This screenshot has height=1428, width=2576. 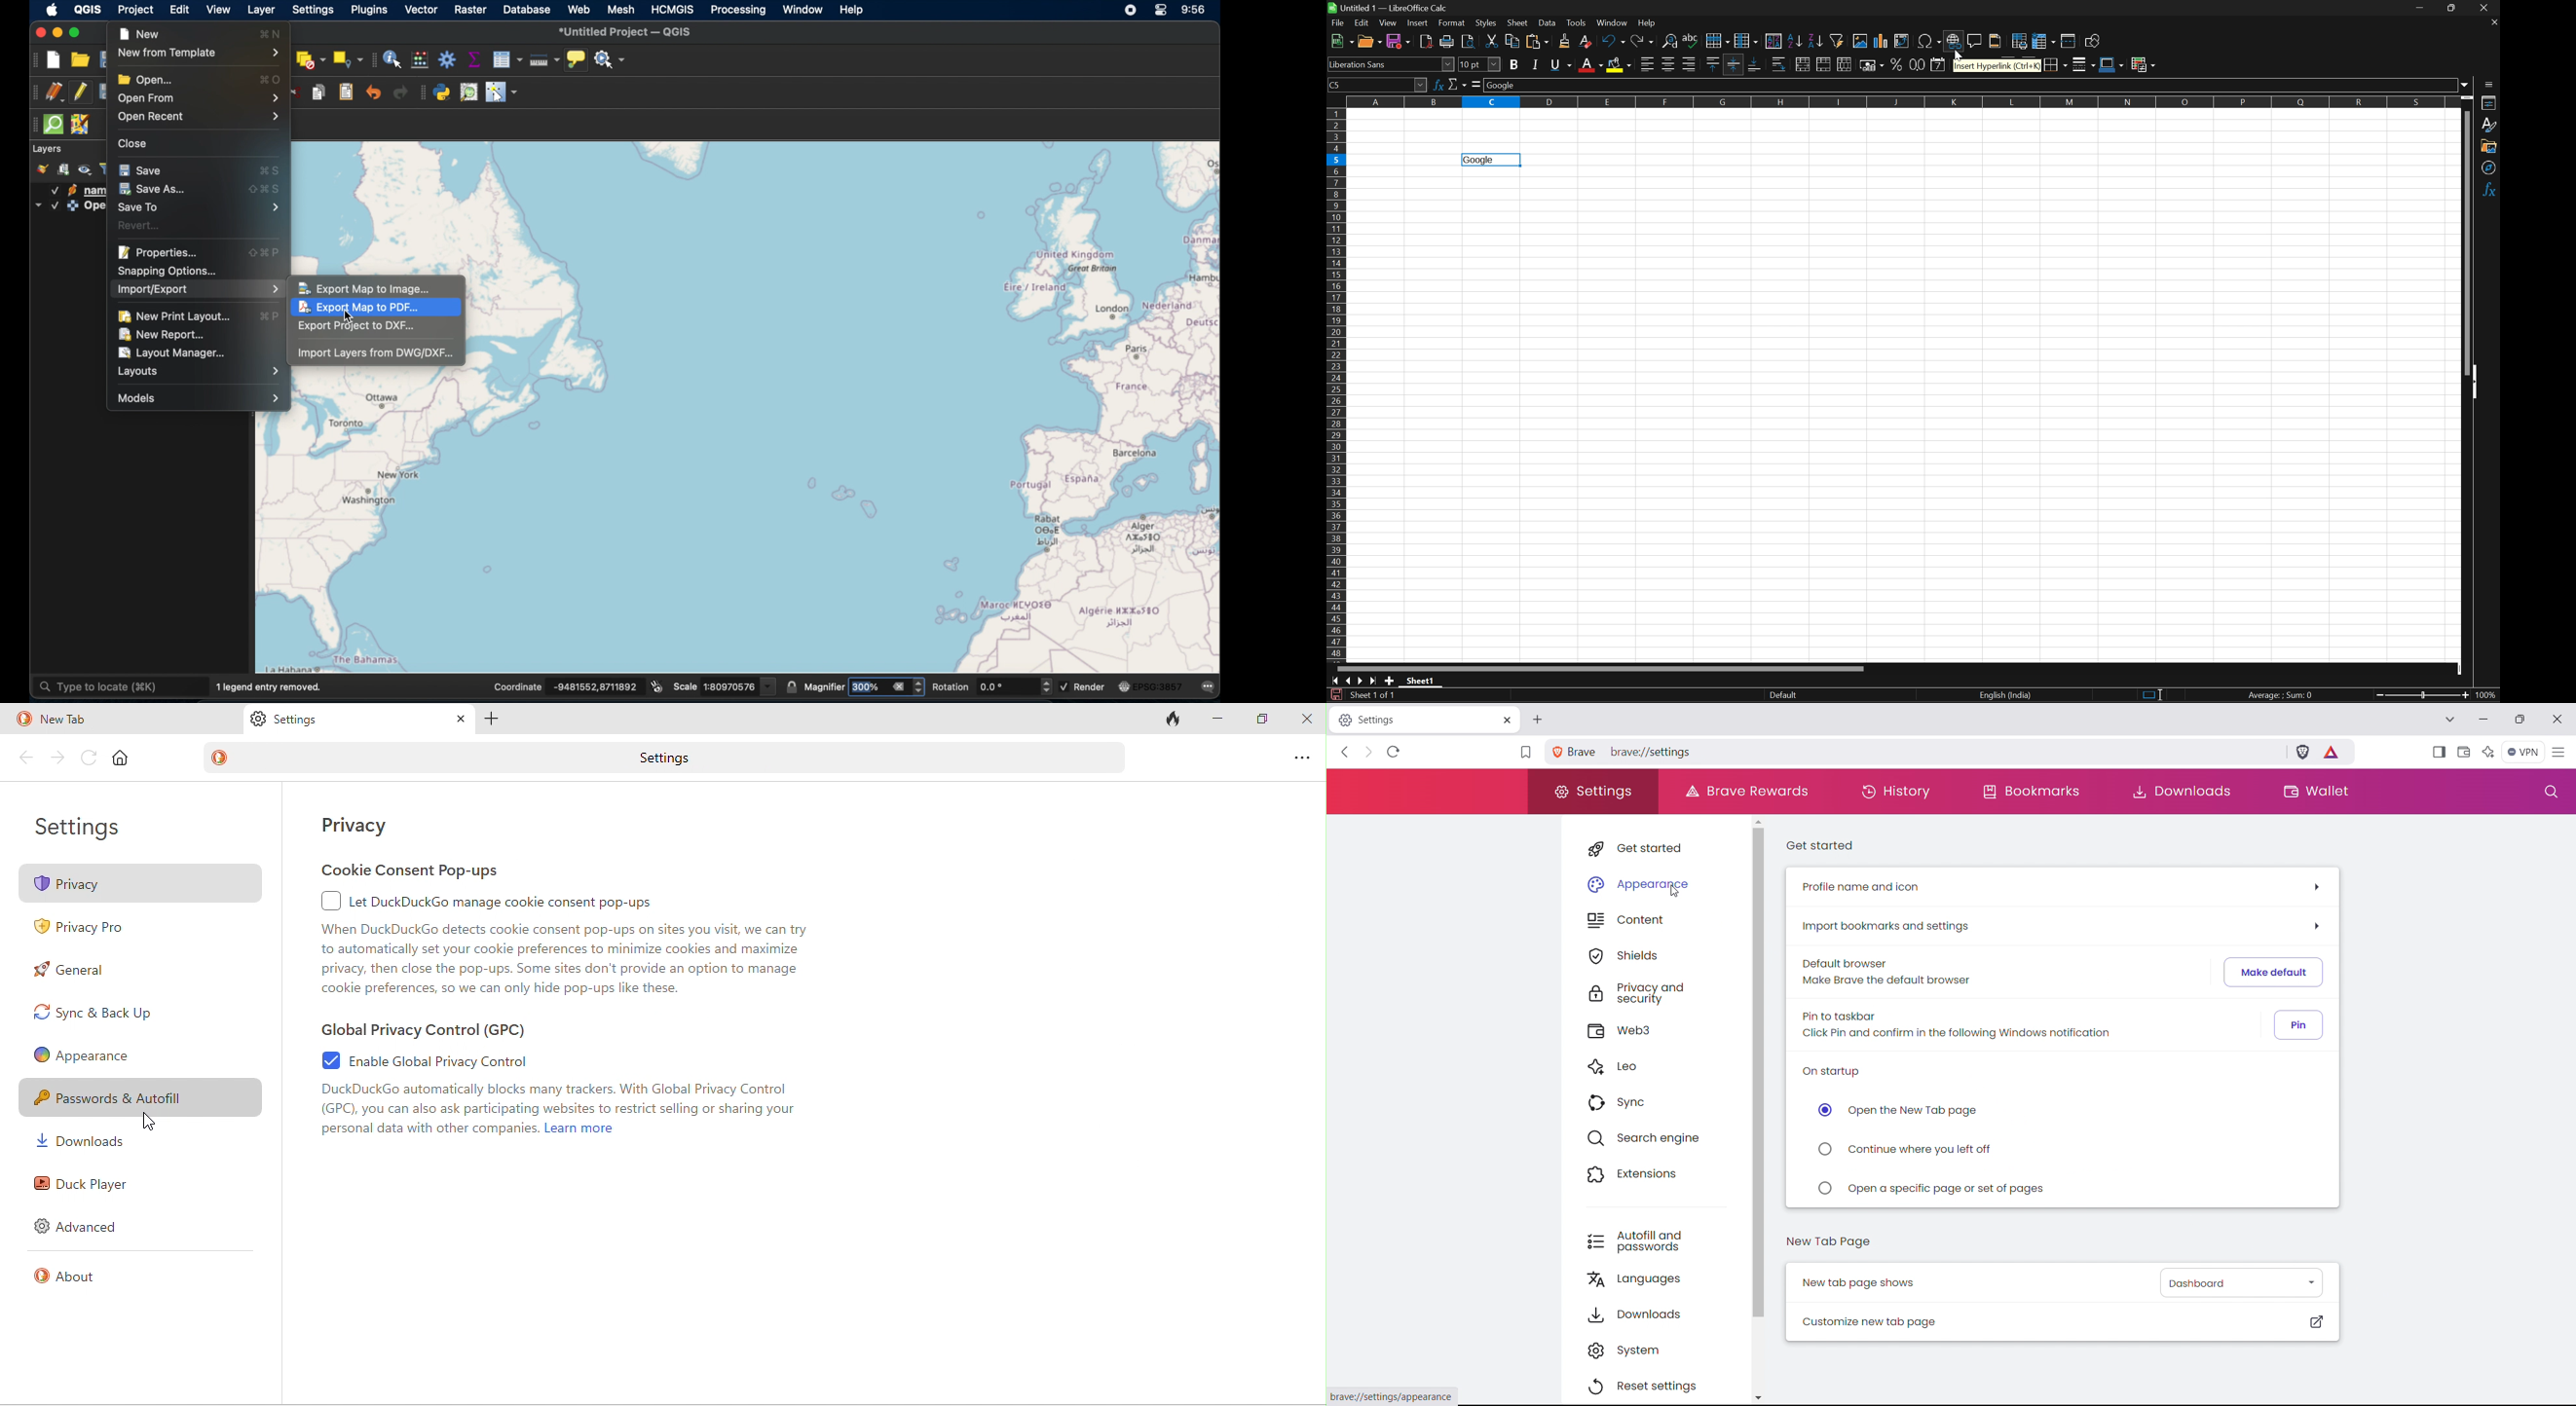 What do you see at coordinates (2490, 168) in the screenshot?
I see `Navigator` at bounding box center [2490, 168].